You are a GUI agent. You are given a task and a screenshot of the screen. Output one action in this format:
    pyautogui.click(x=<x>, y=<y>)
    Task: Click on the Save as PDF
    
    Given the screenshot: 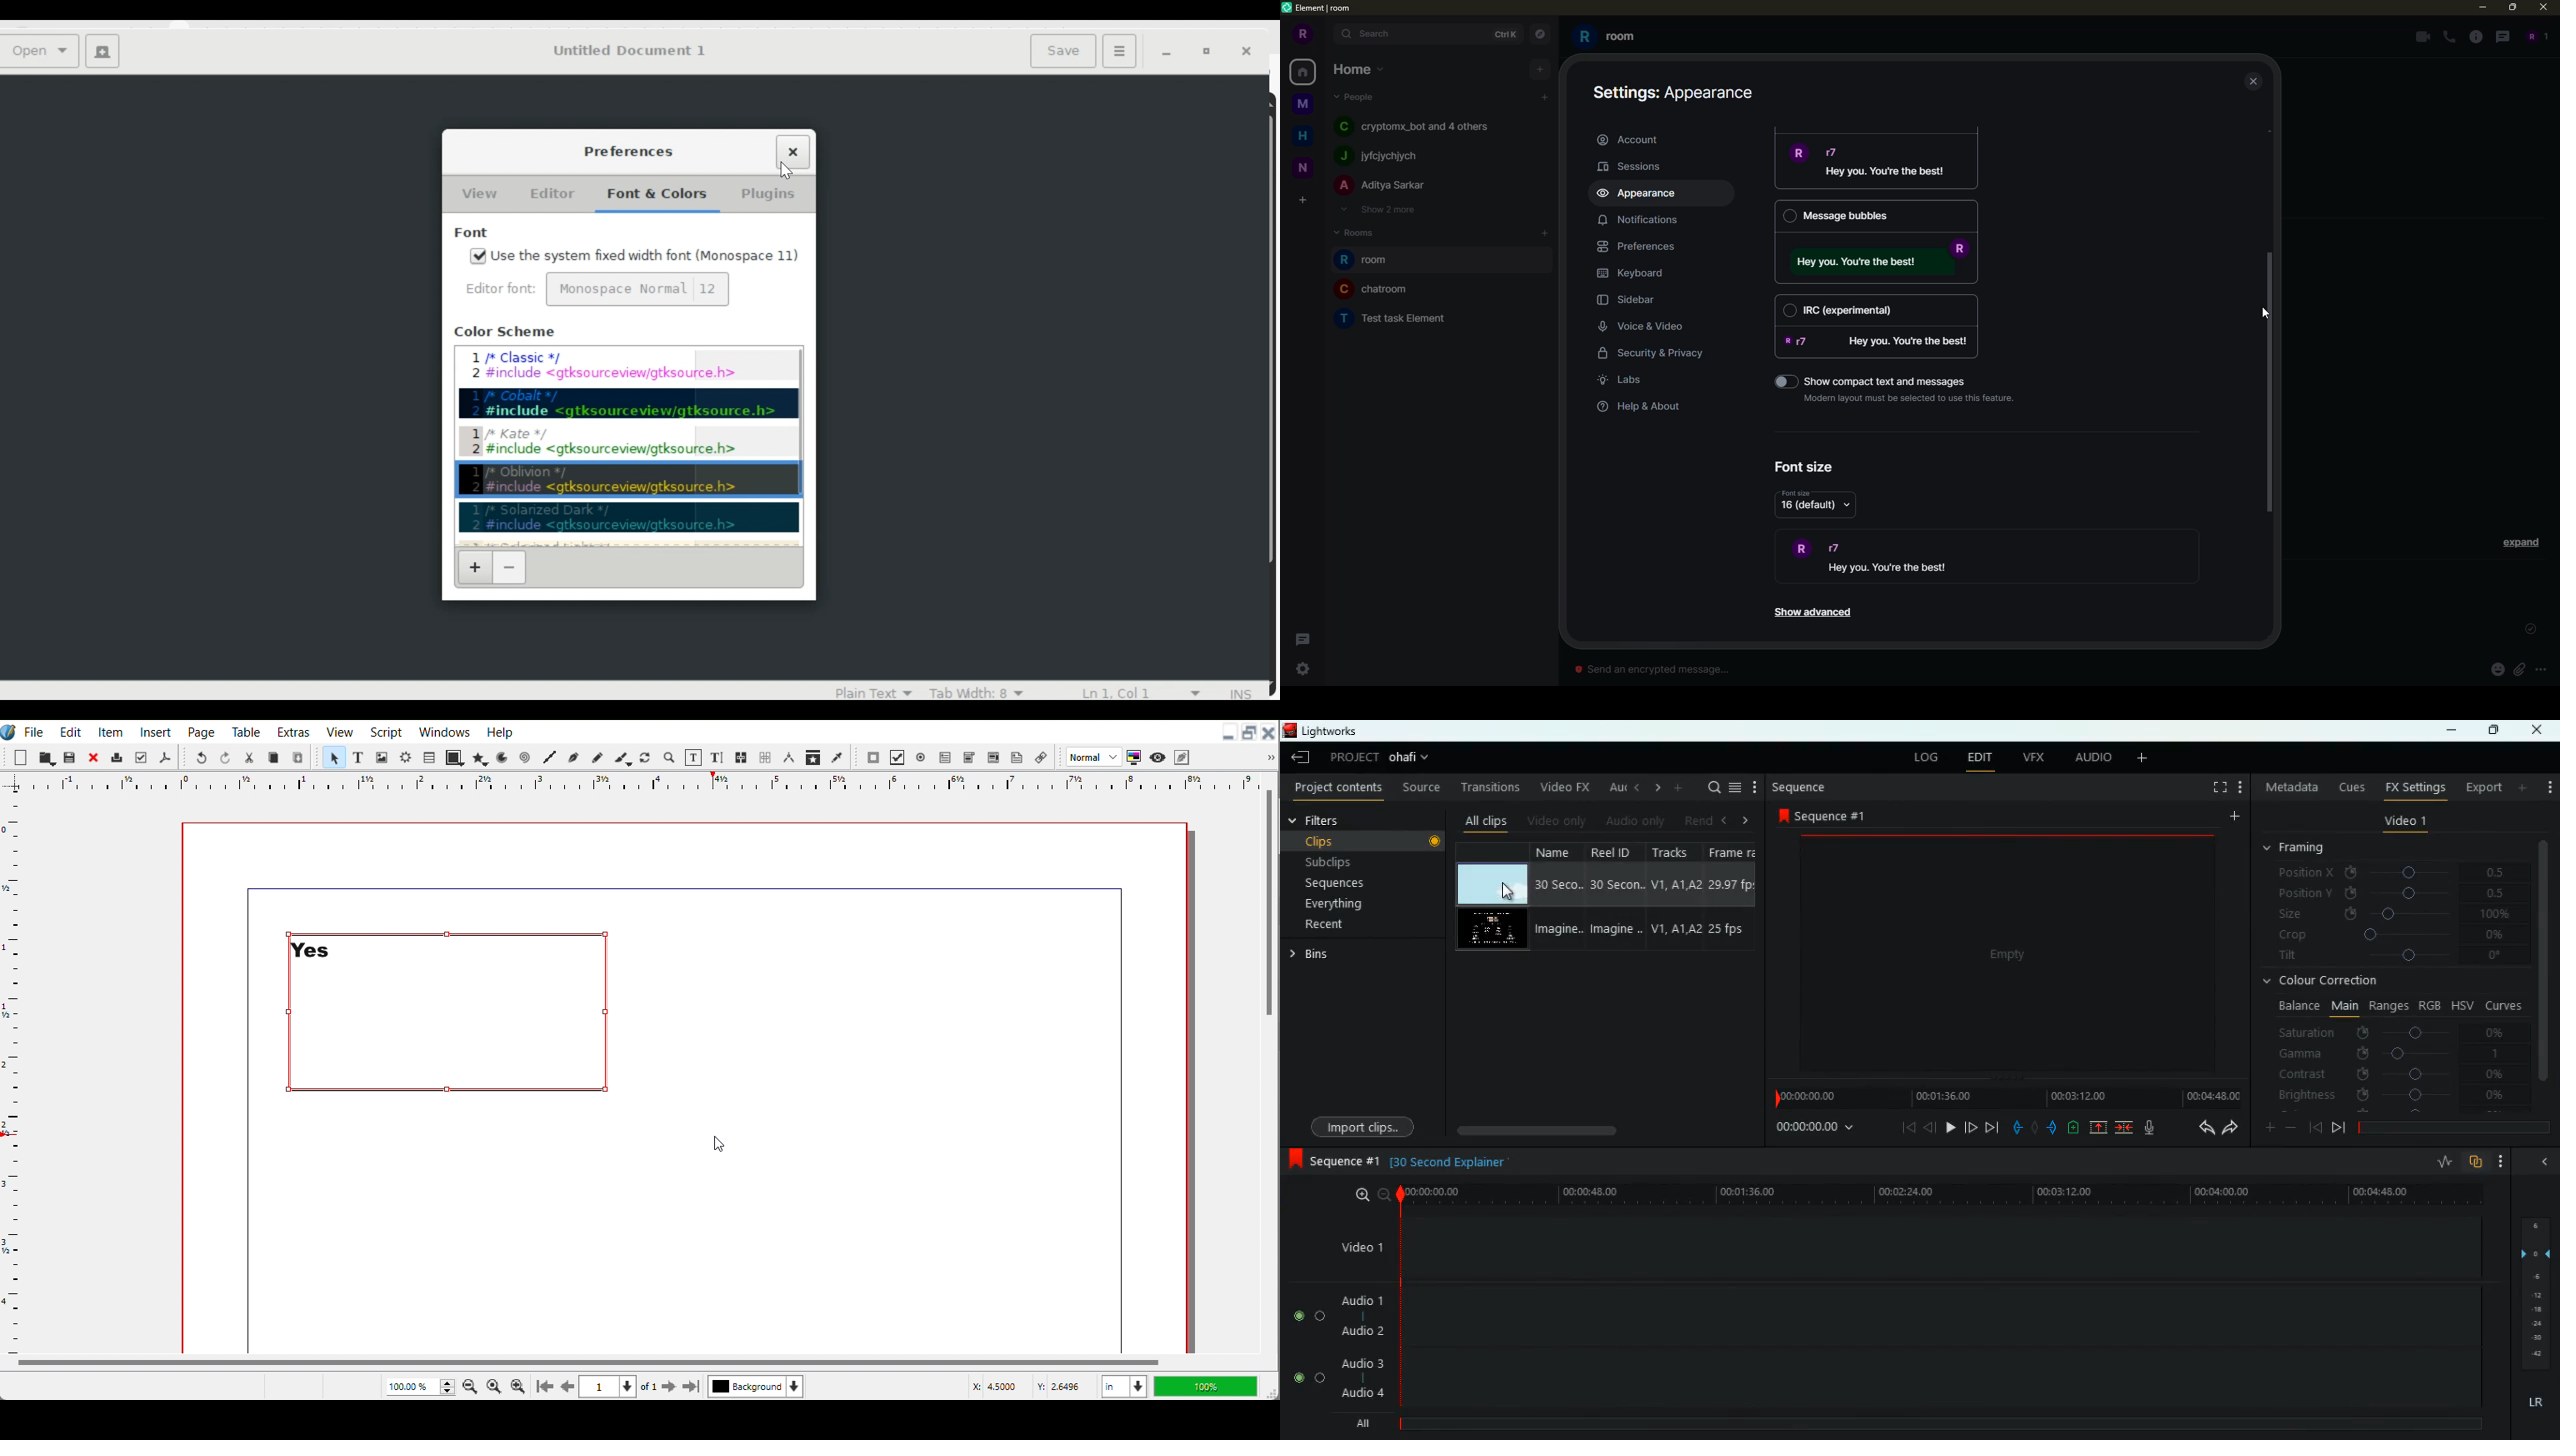 What is the action you would take?
    pyautogui.click(x=164, y=758)
    